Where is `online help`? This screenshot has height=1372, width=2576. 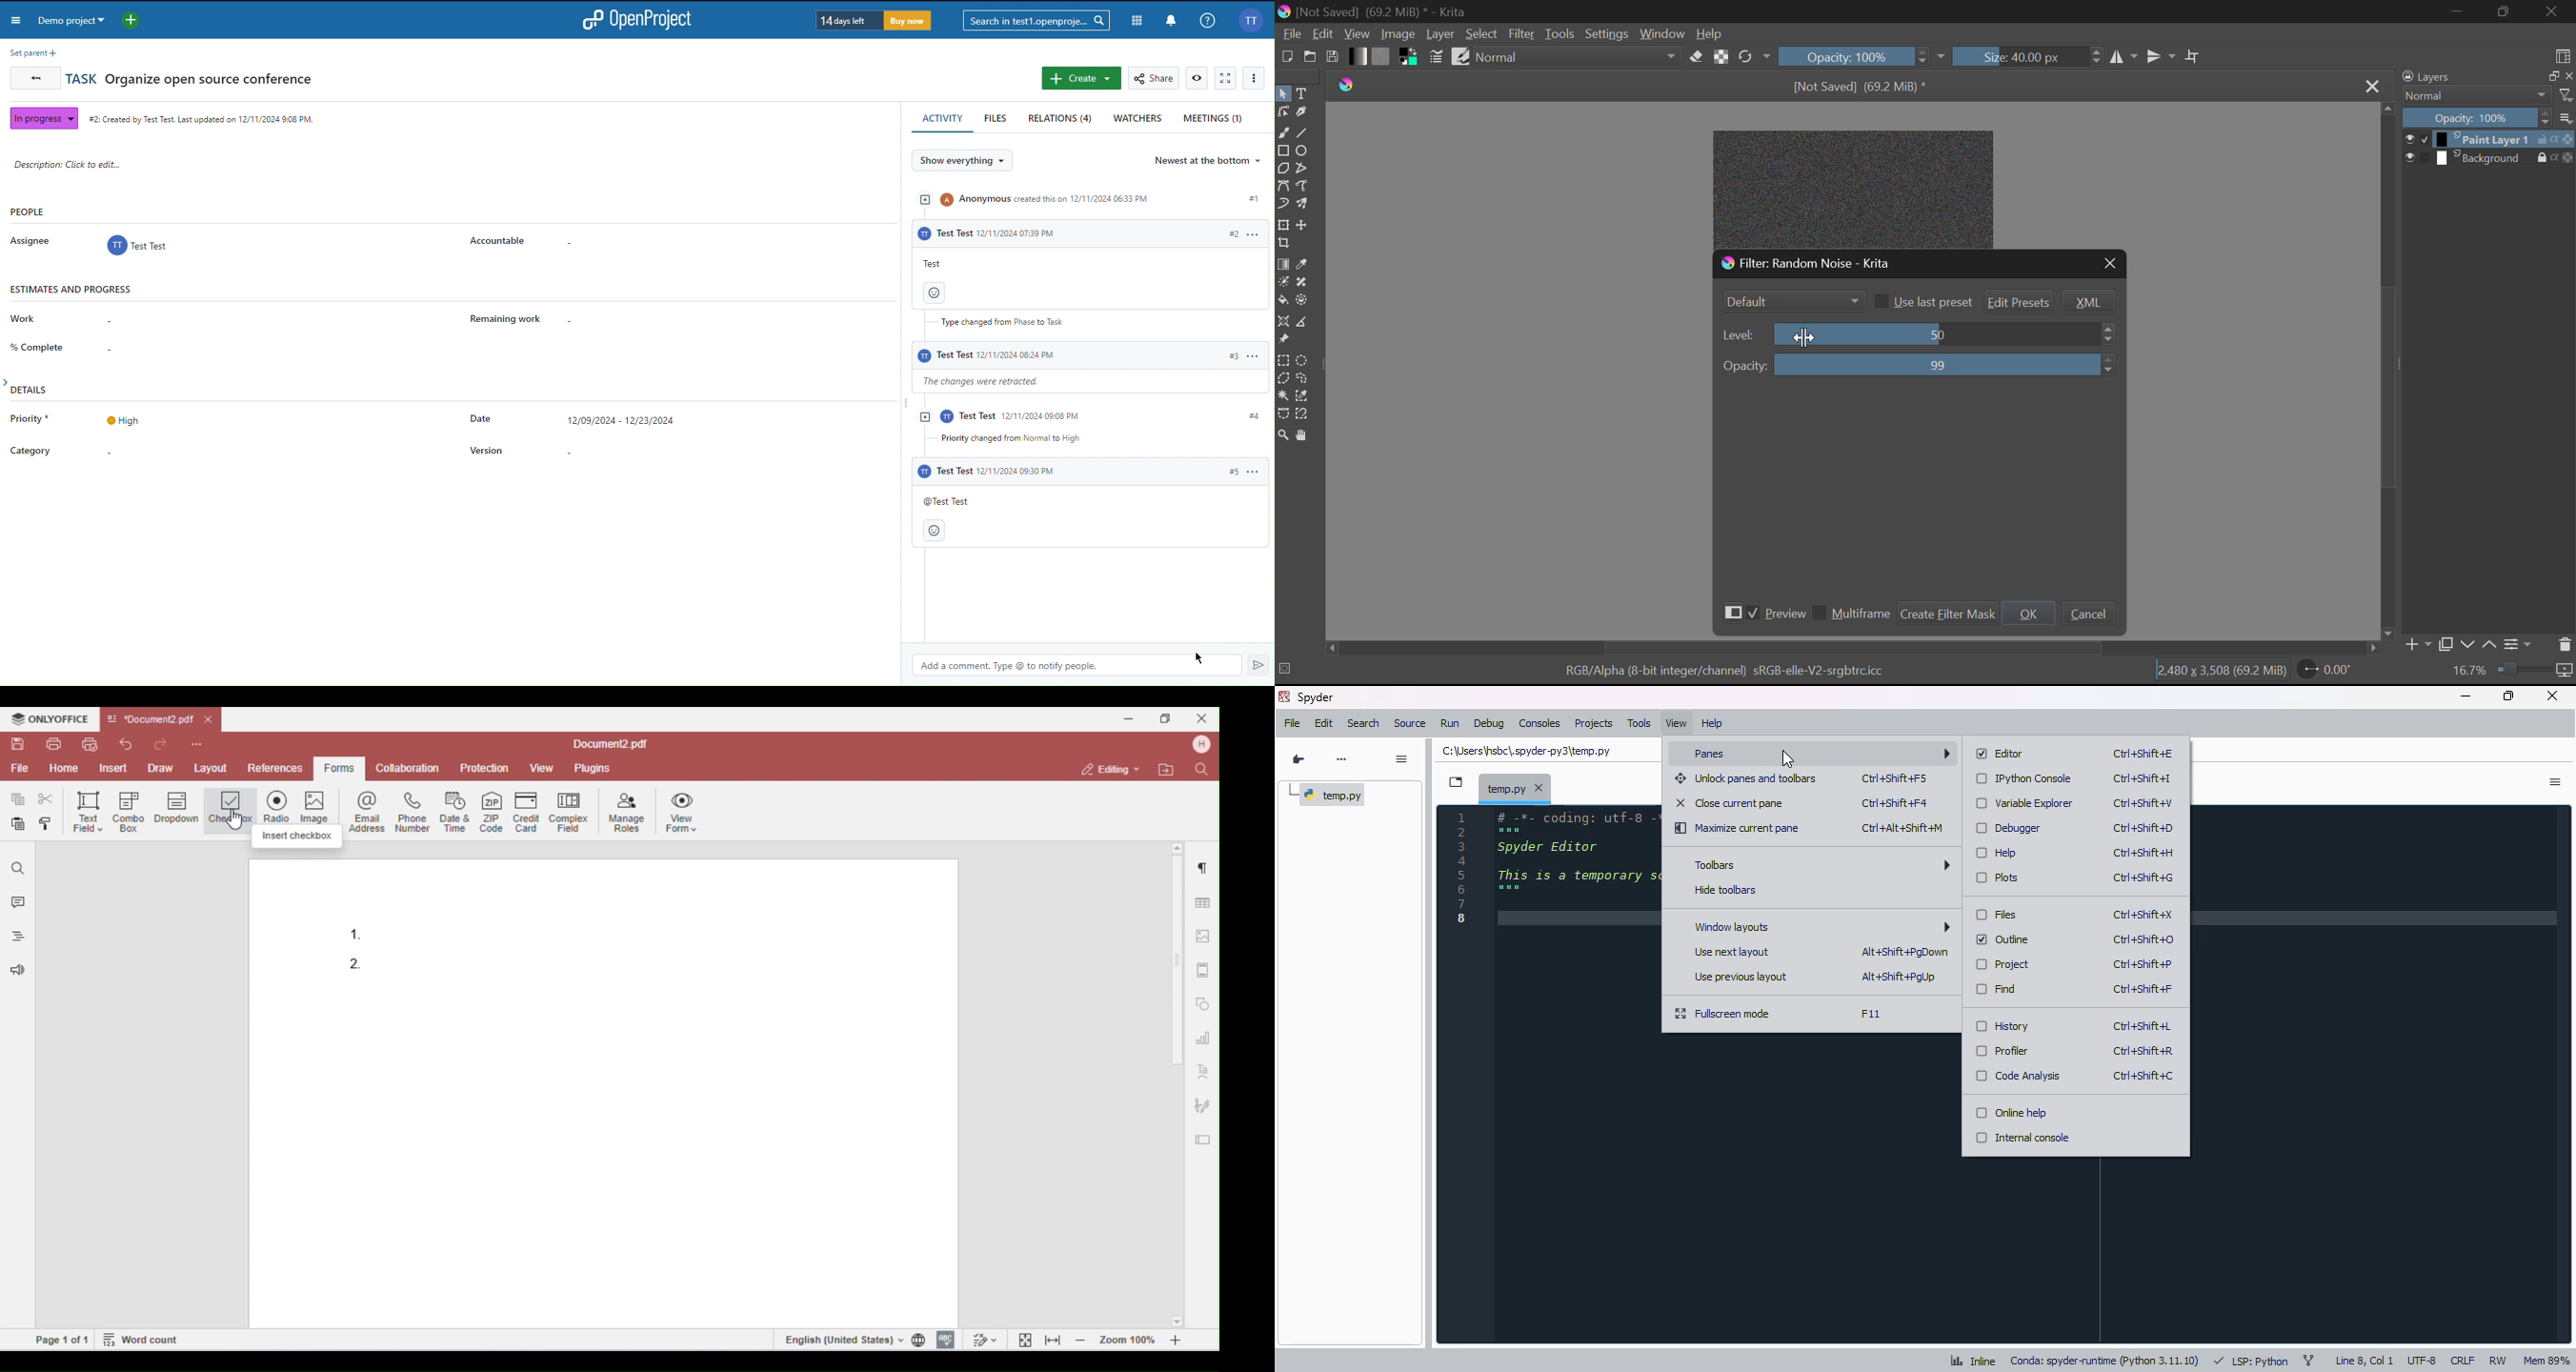 online help is located at coordinates (2011, 1112).